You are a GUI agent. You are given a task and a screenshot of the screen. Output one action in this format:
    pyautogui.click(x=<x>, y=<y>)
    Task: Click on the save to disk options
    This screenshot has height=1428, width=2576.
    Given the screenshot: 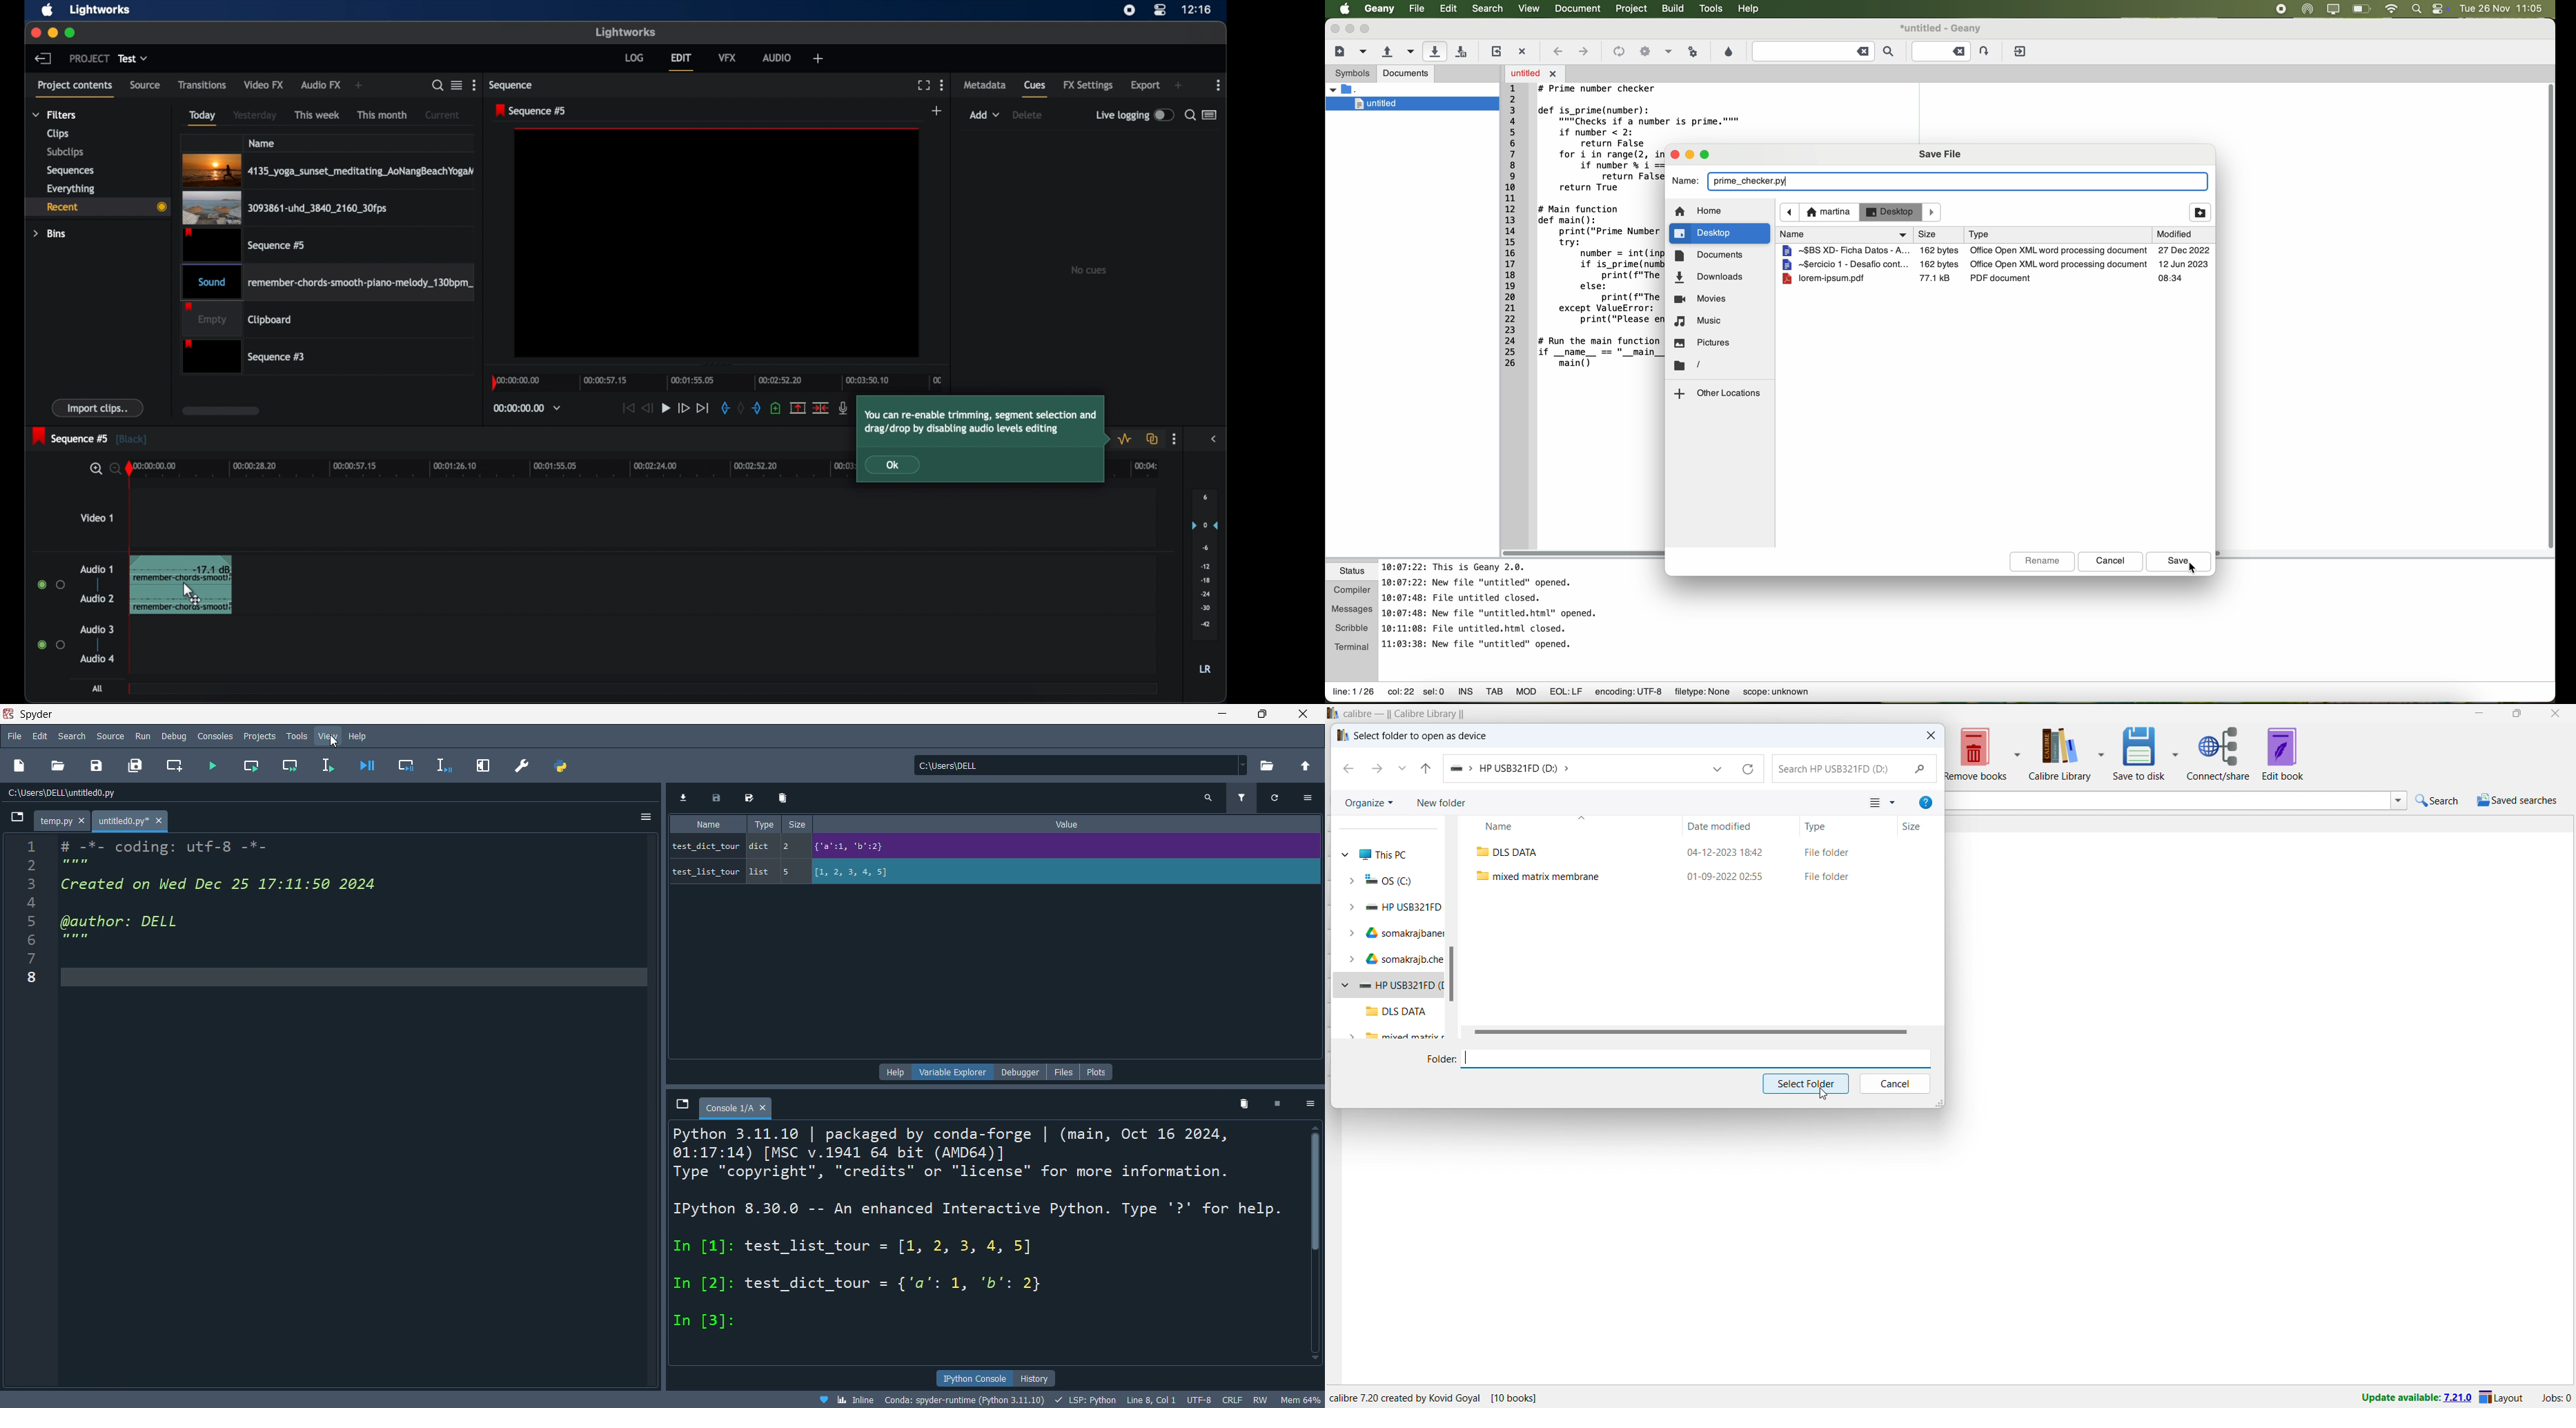 What is the action you would take?
    pyautogui.click(x=2177, y=755)
    